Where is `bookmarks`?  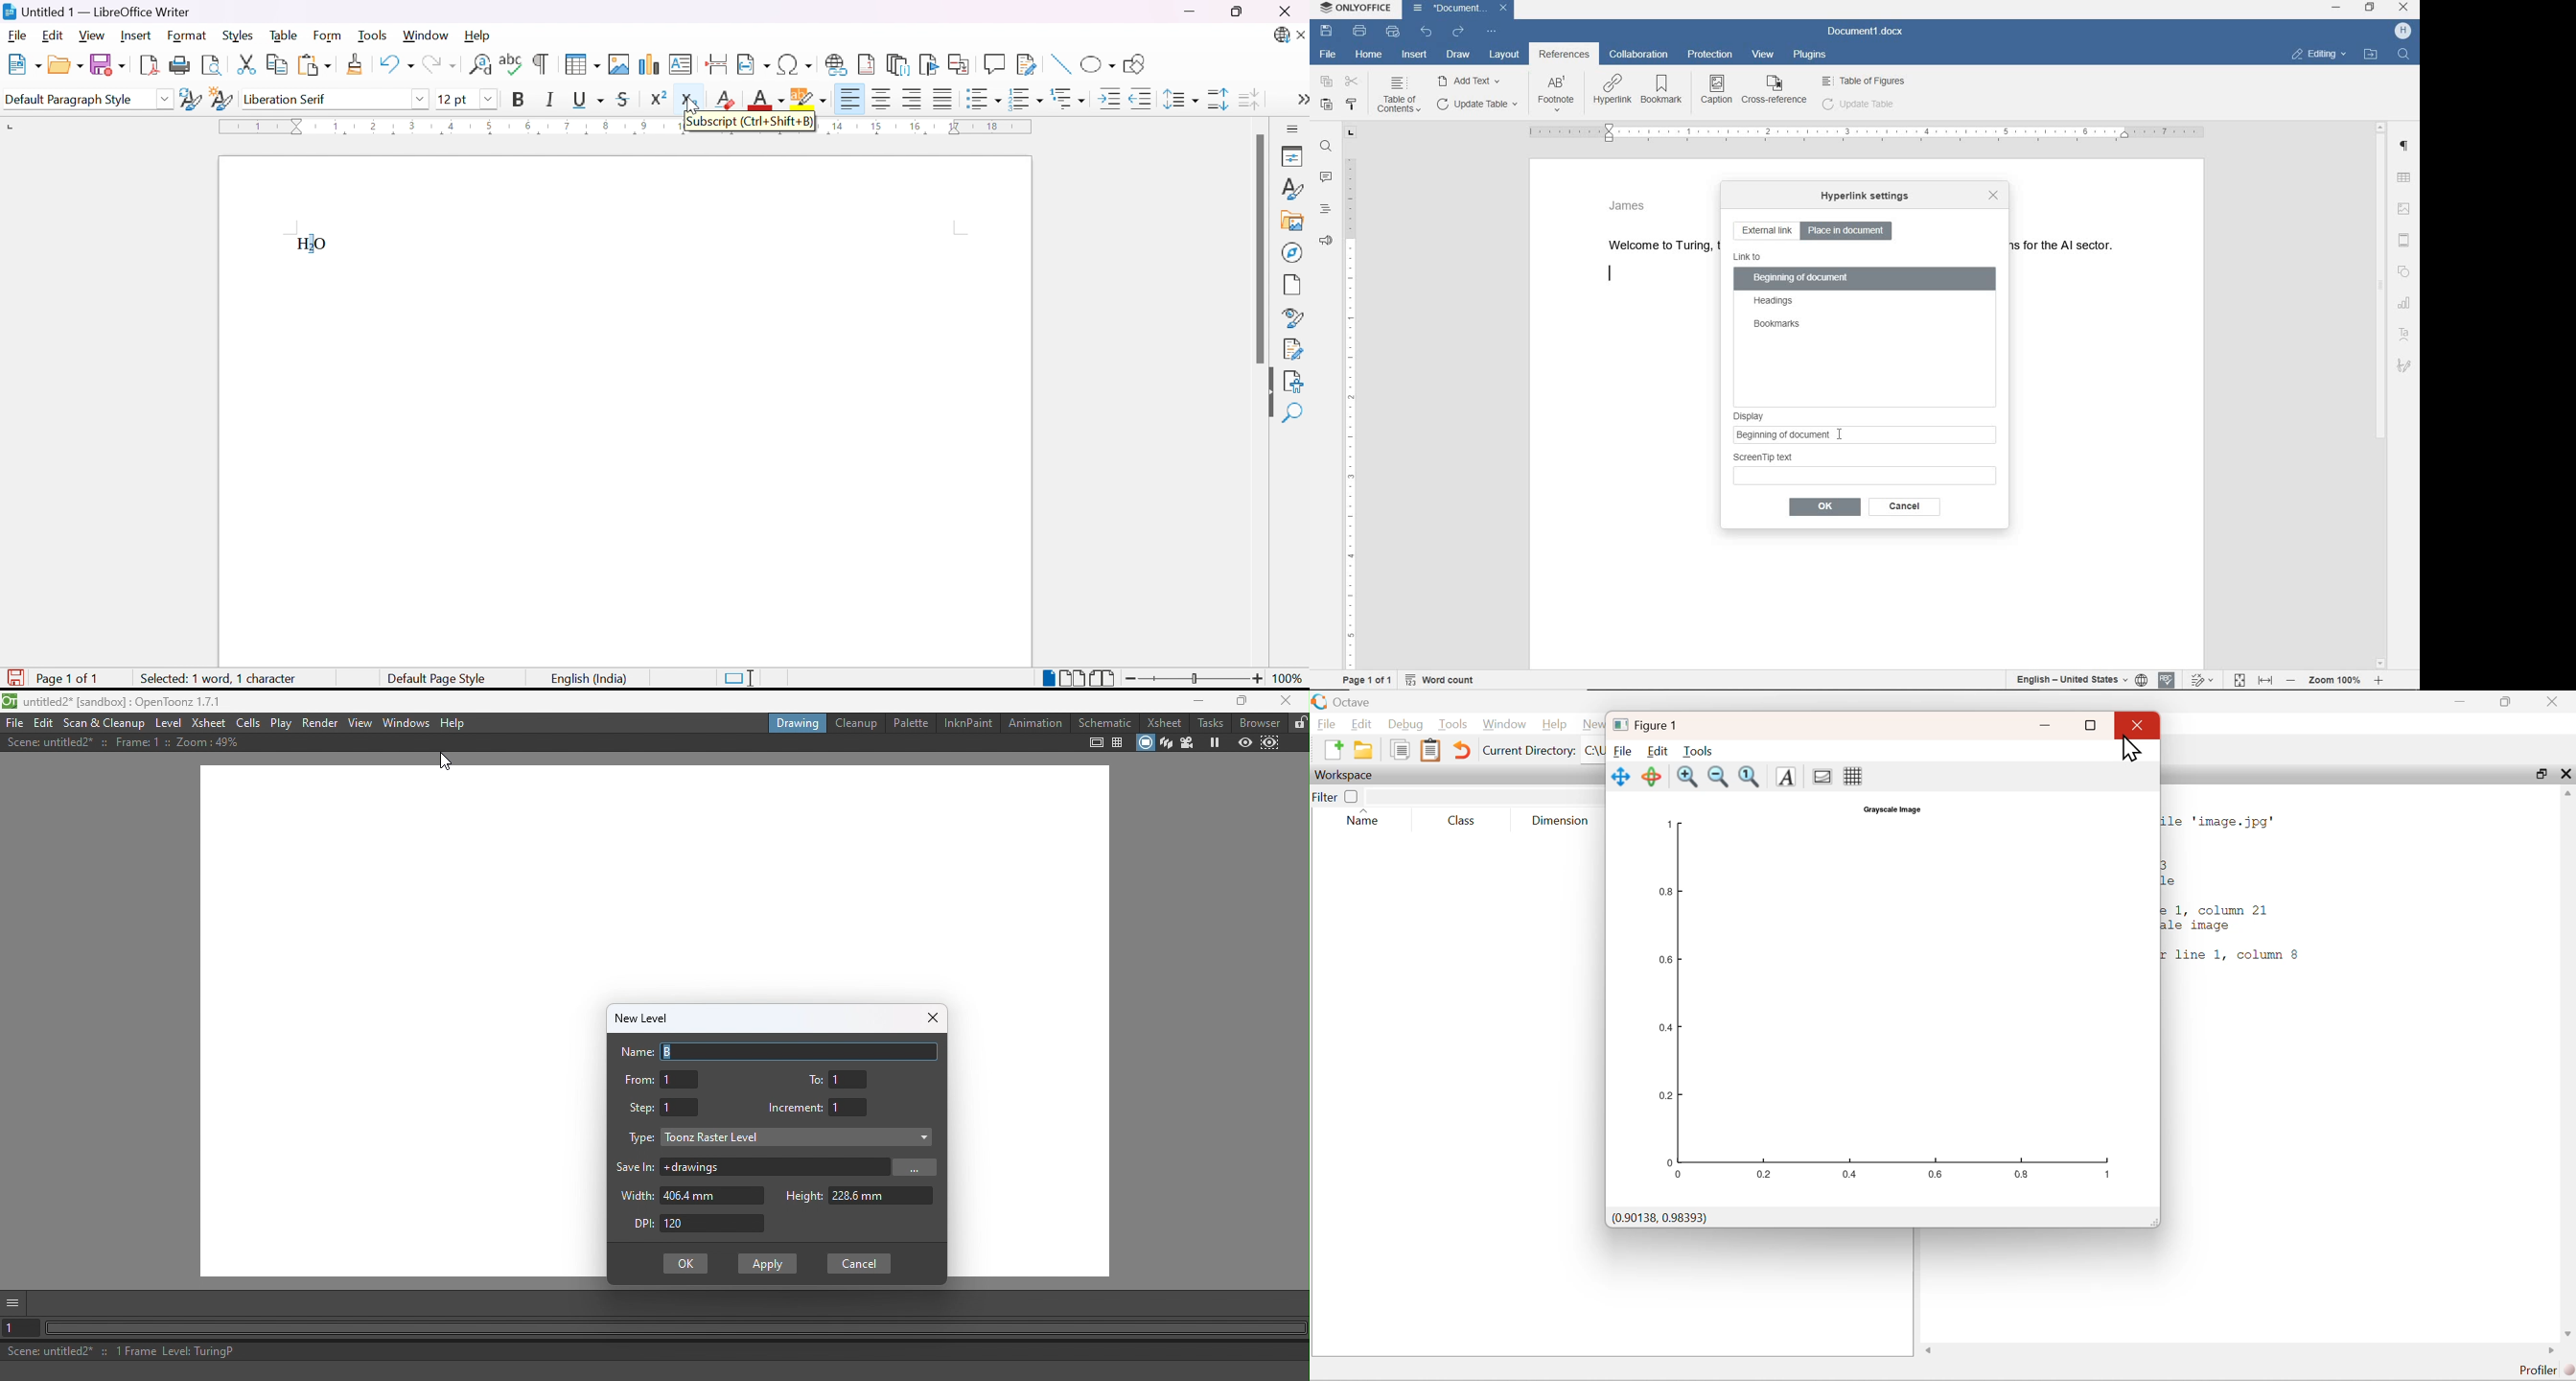
bookmarks is located at coordinates (1776, 325).